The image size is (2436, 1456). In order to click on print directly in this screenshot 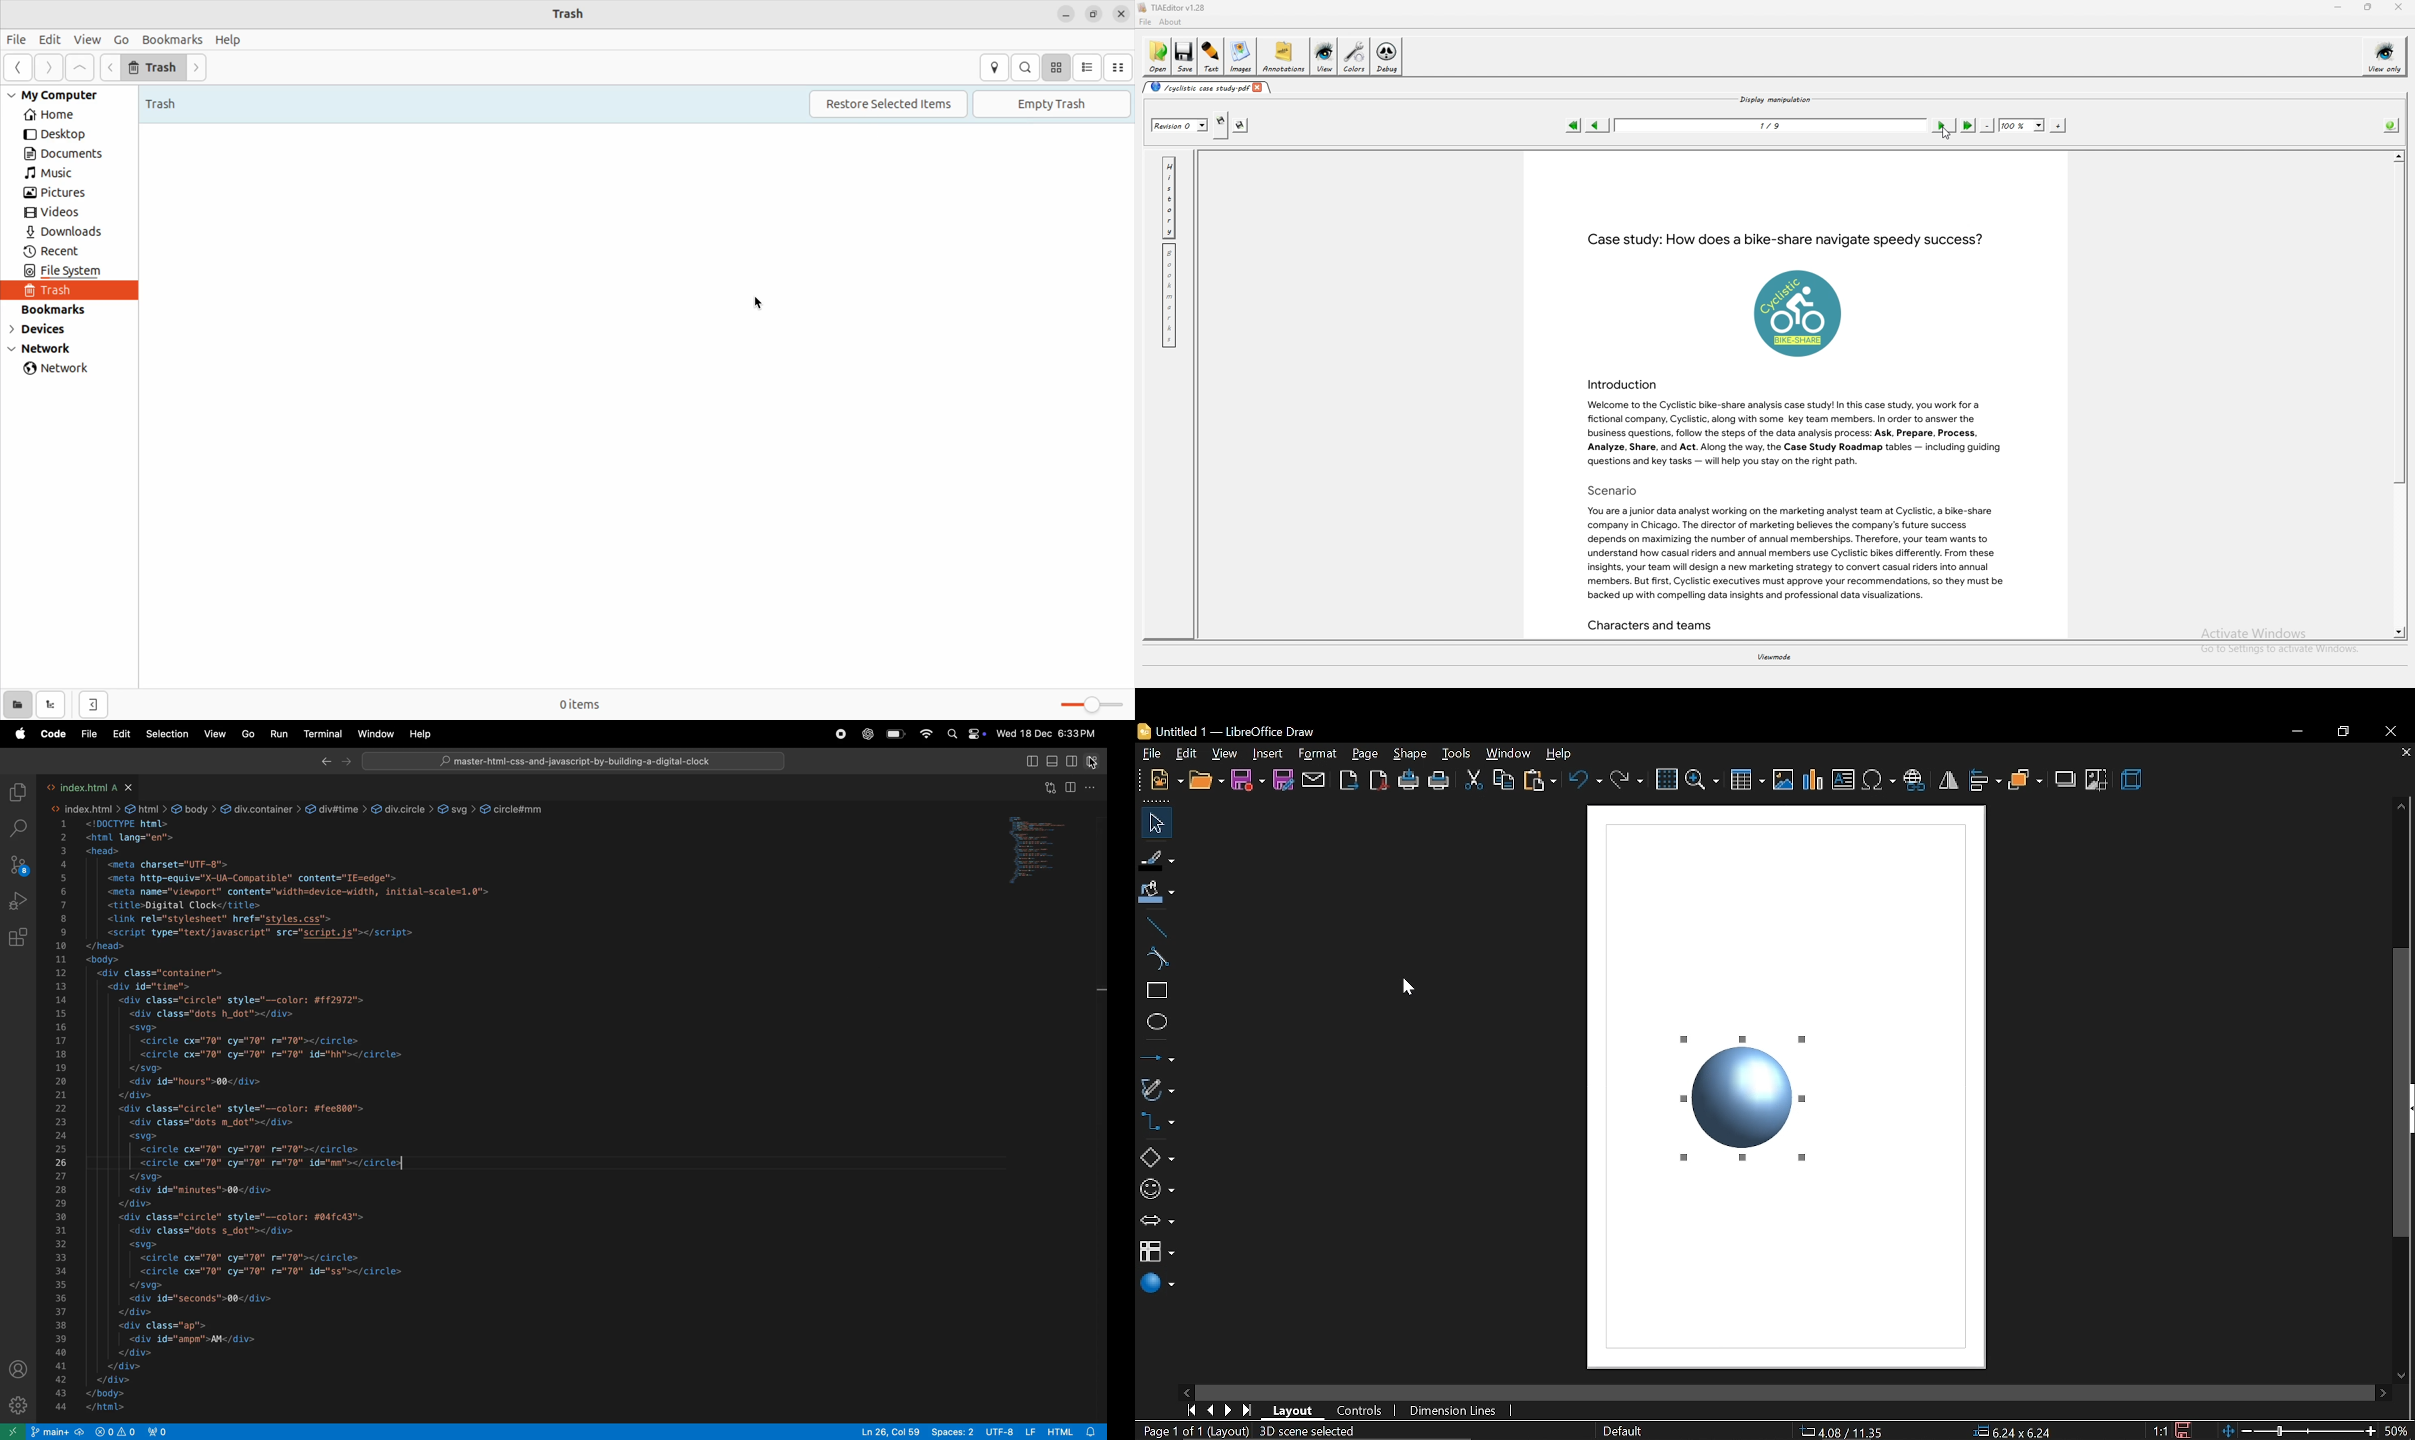, I will do `click(1409, 782)`.